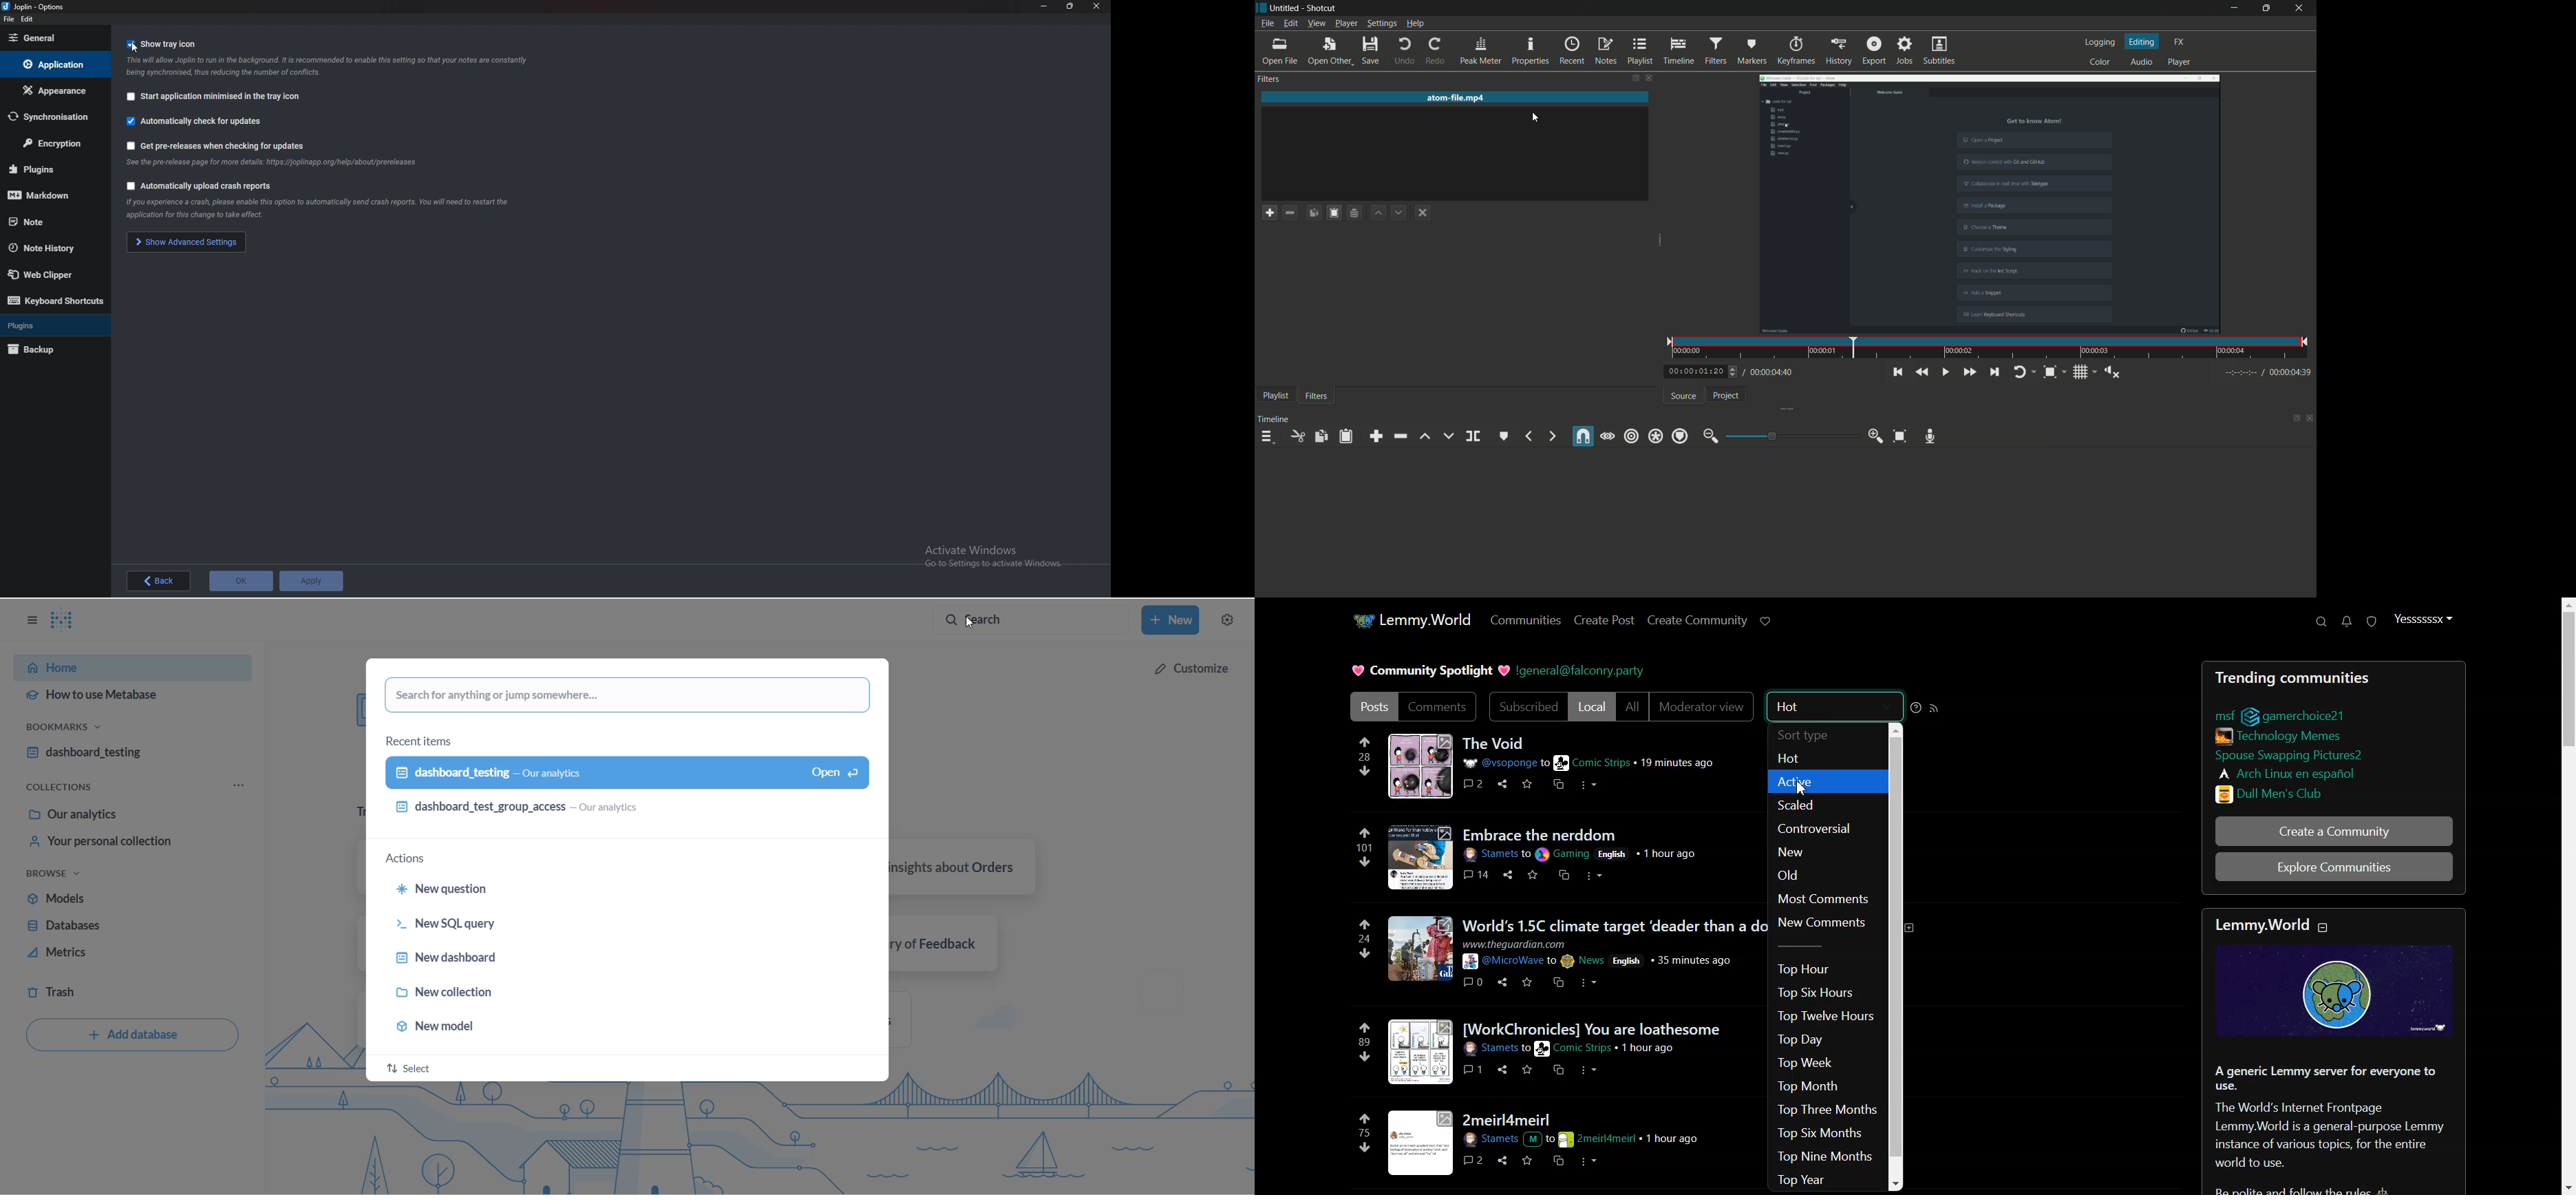  What do you see at coordinates (1770, 372) in the screenshot?
I see `total time` at bounding box center [1770, 372].